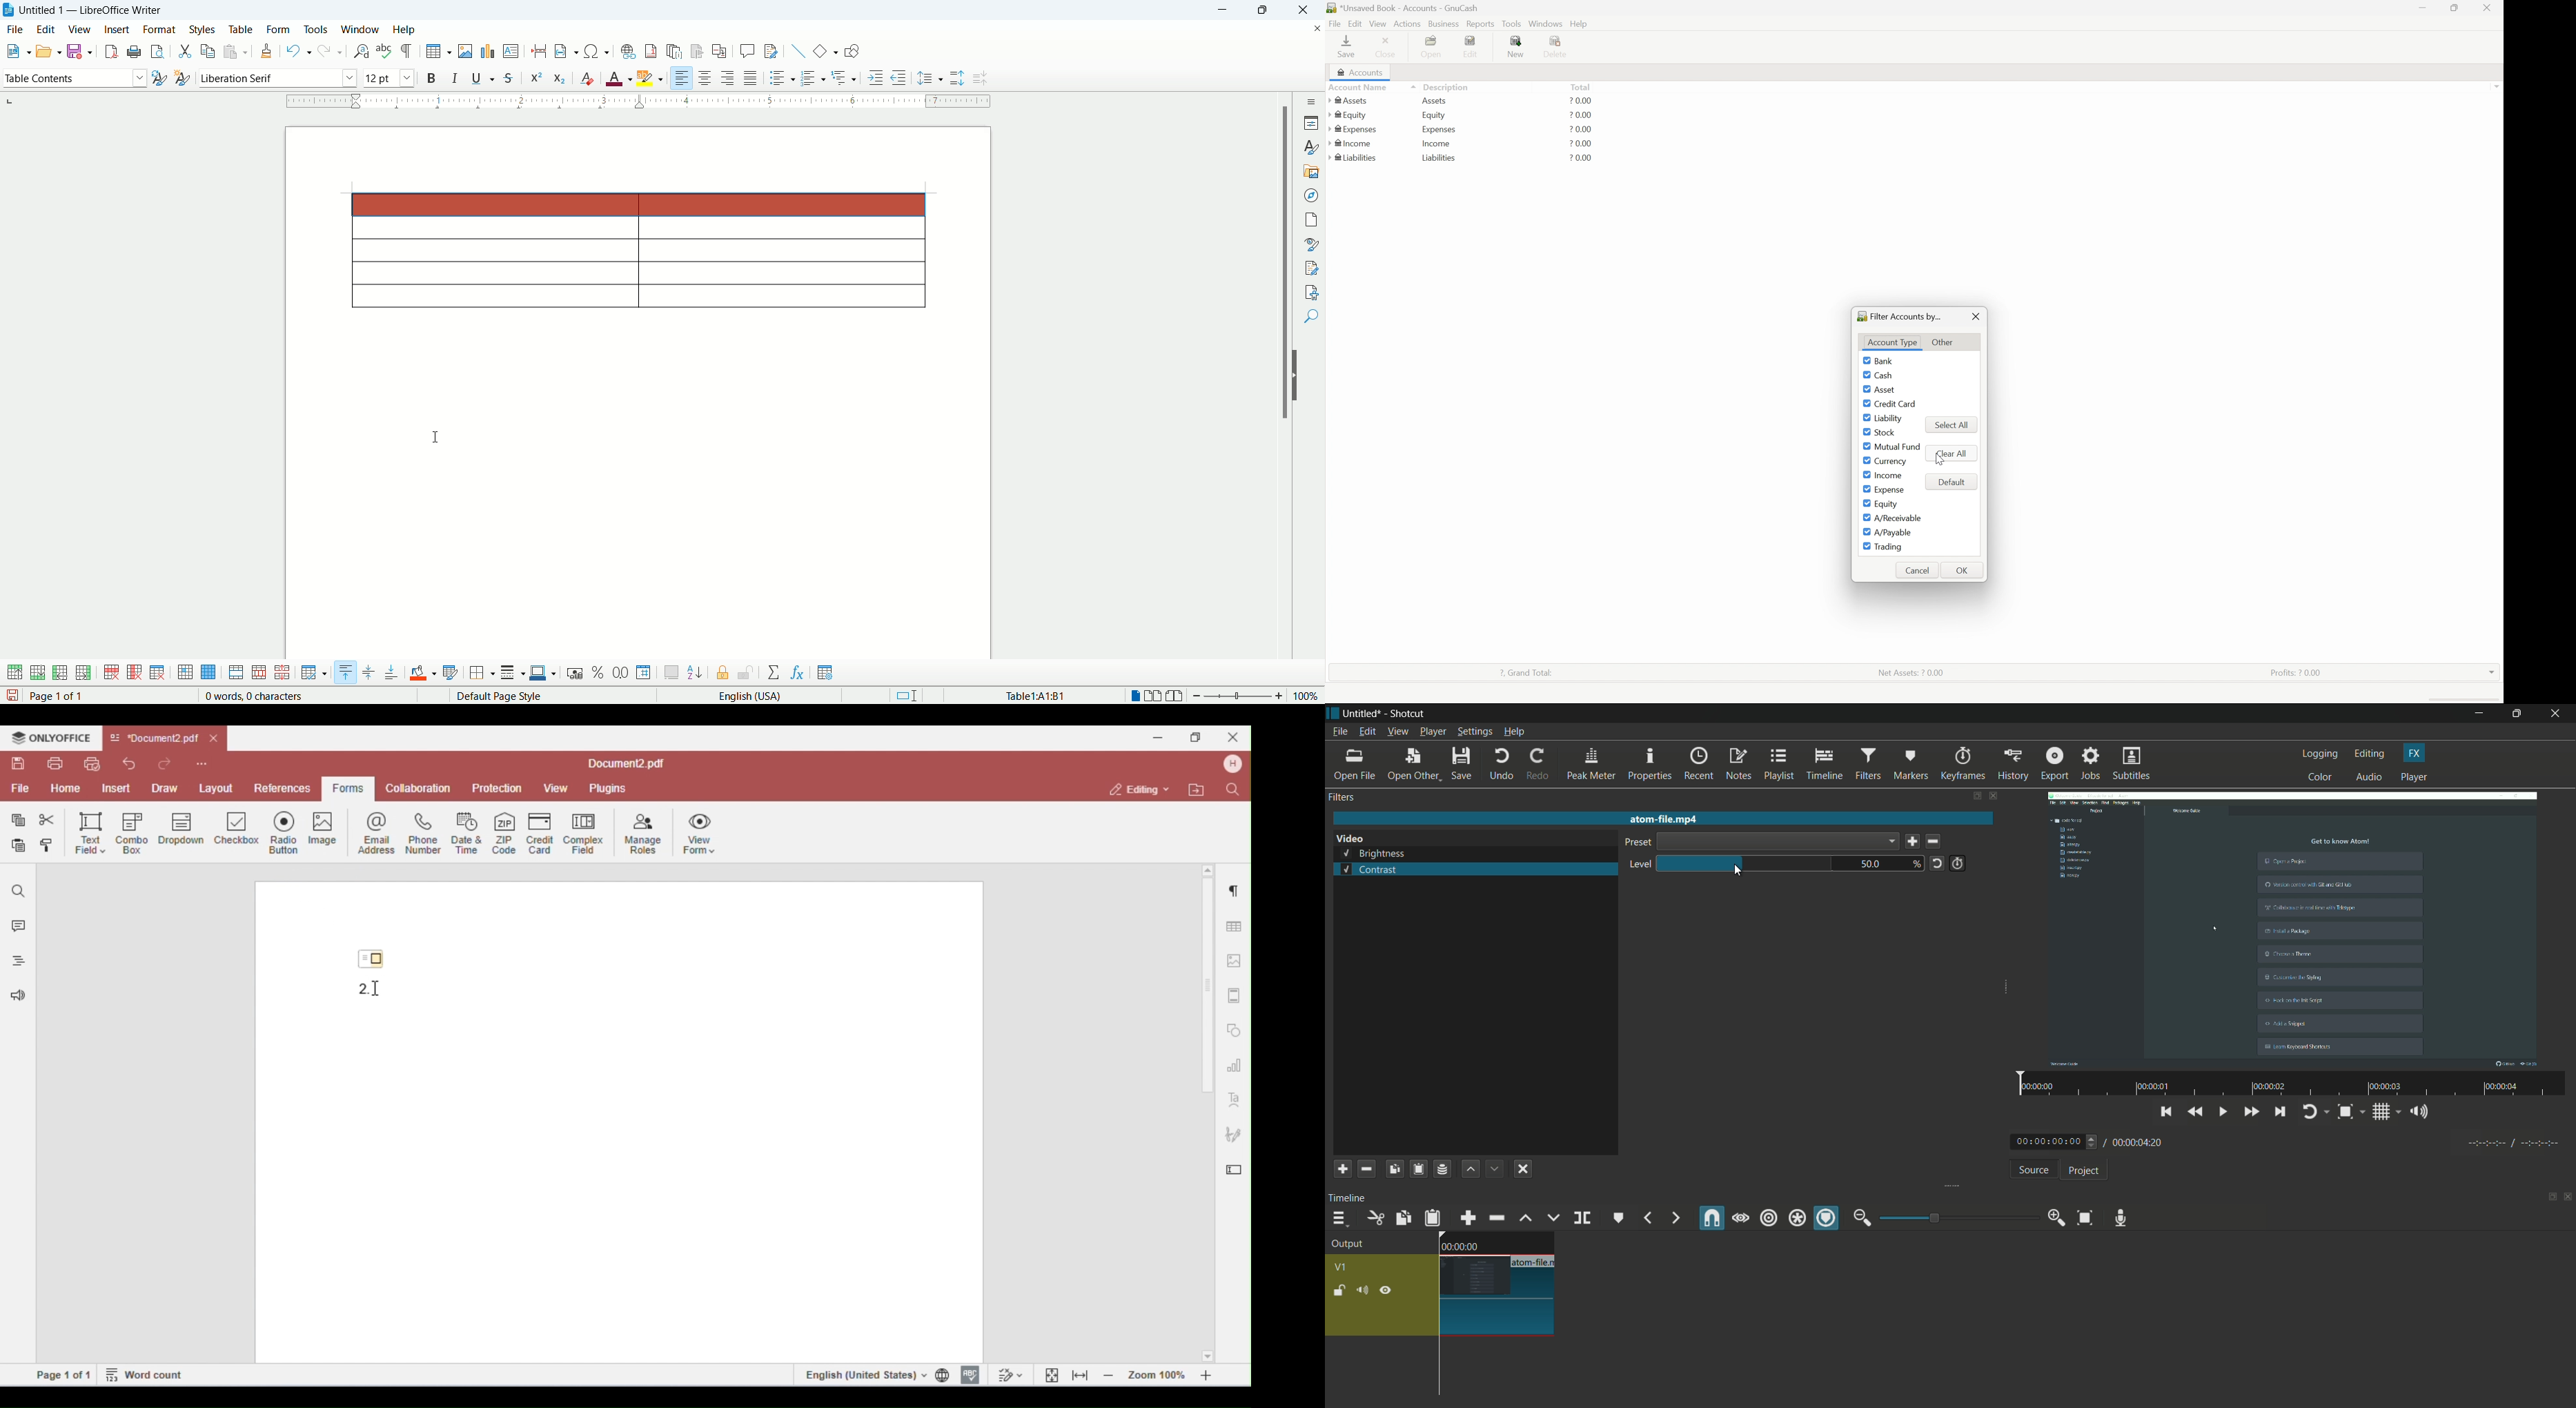 The height and width of the screenshot is (1428, 2576). I want to click on recent, so click(1700, 763).